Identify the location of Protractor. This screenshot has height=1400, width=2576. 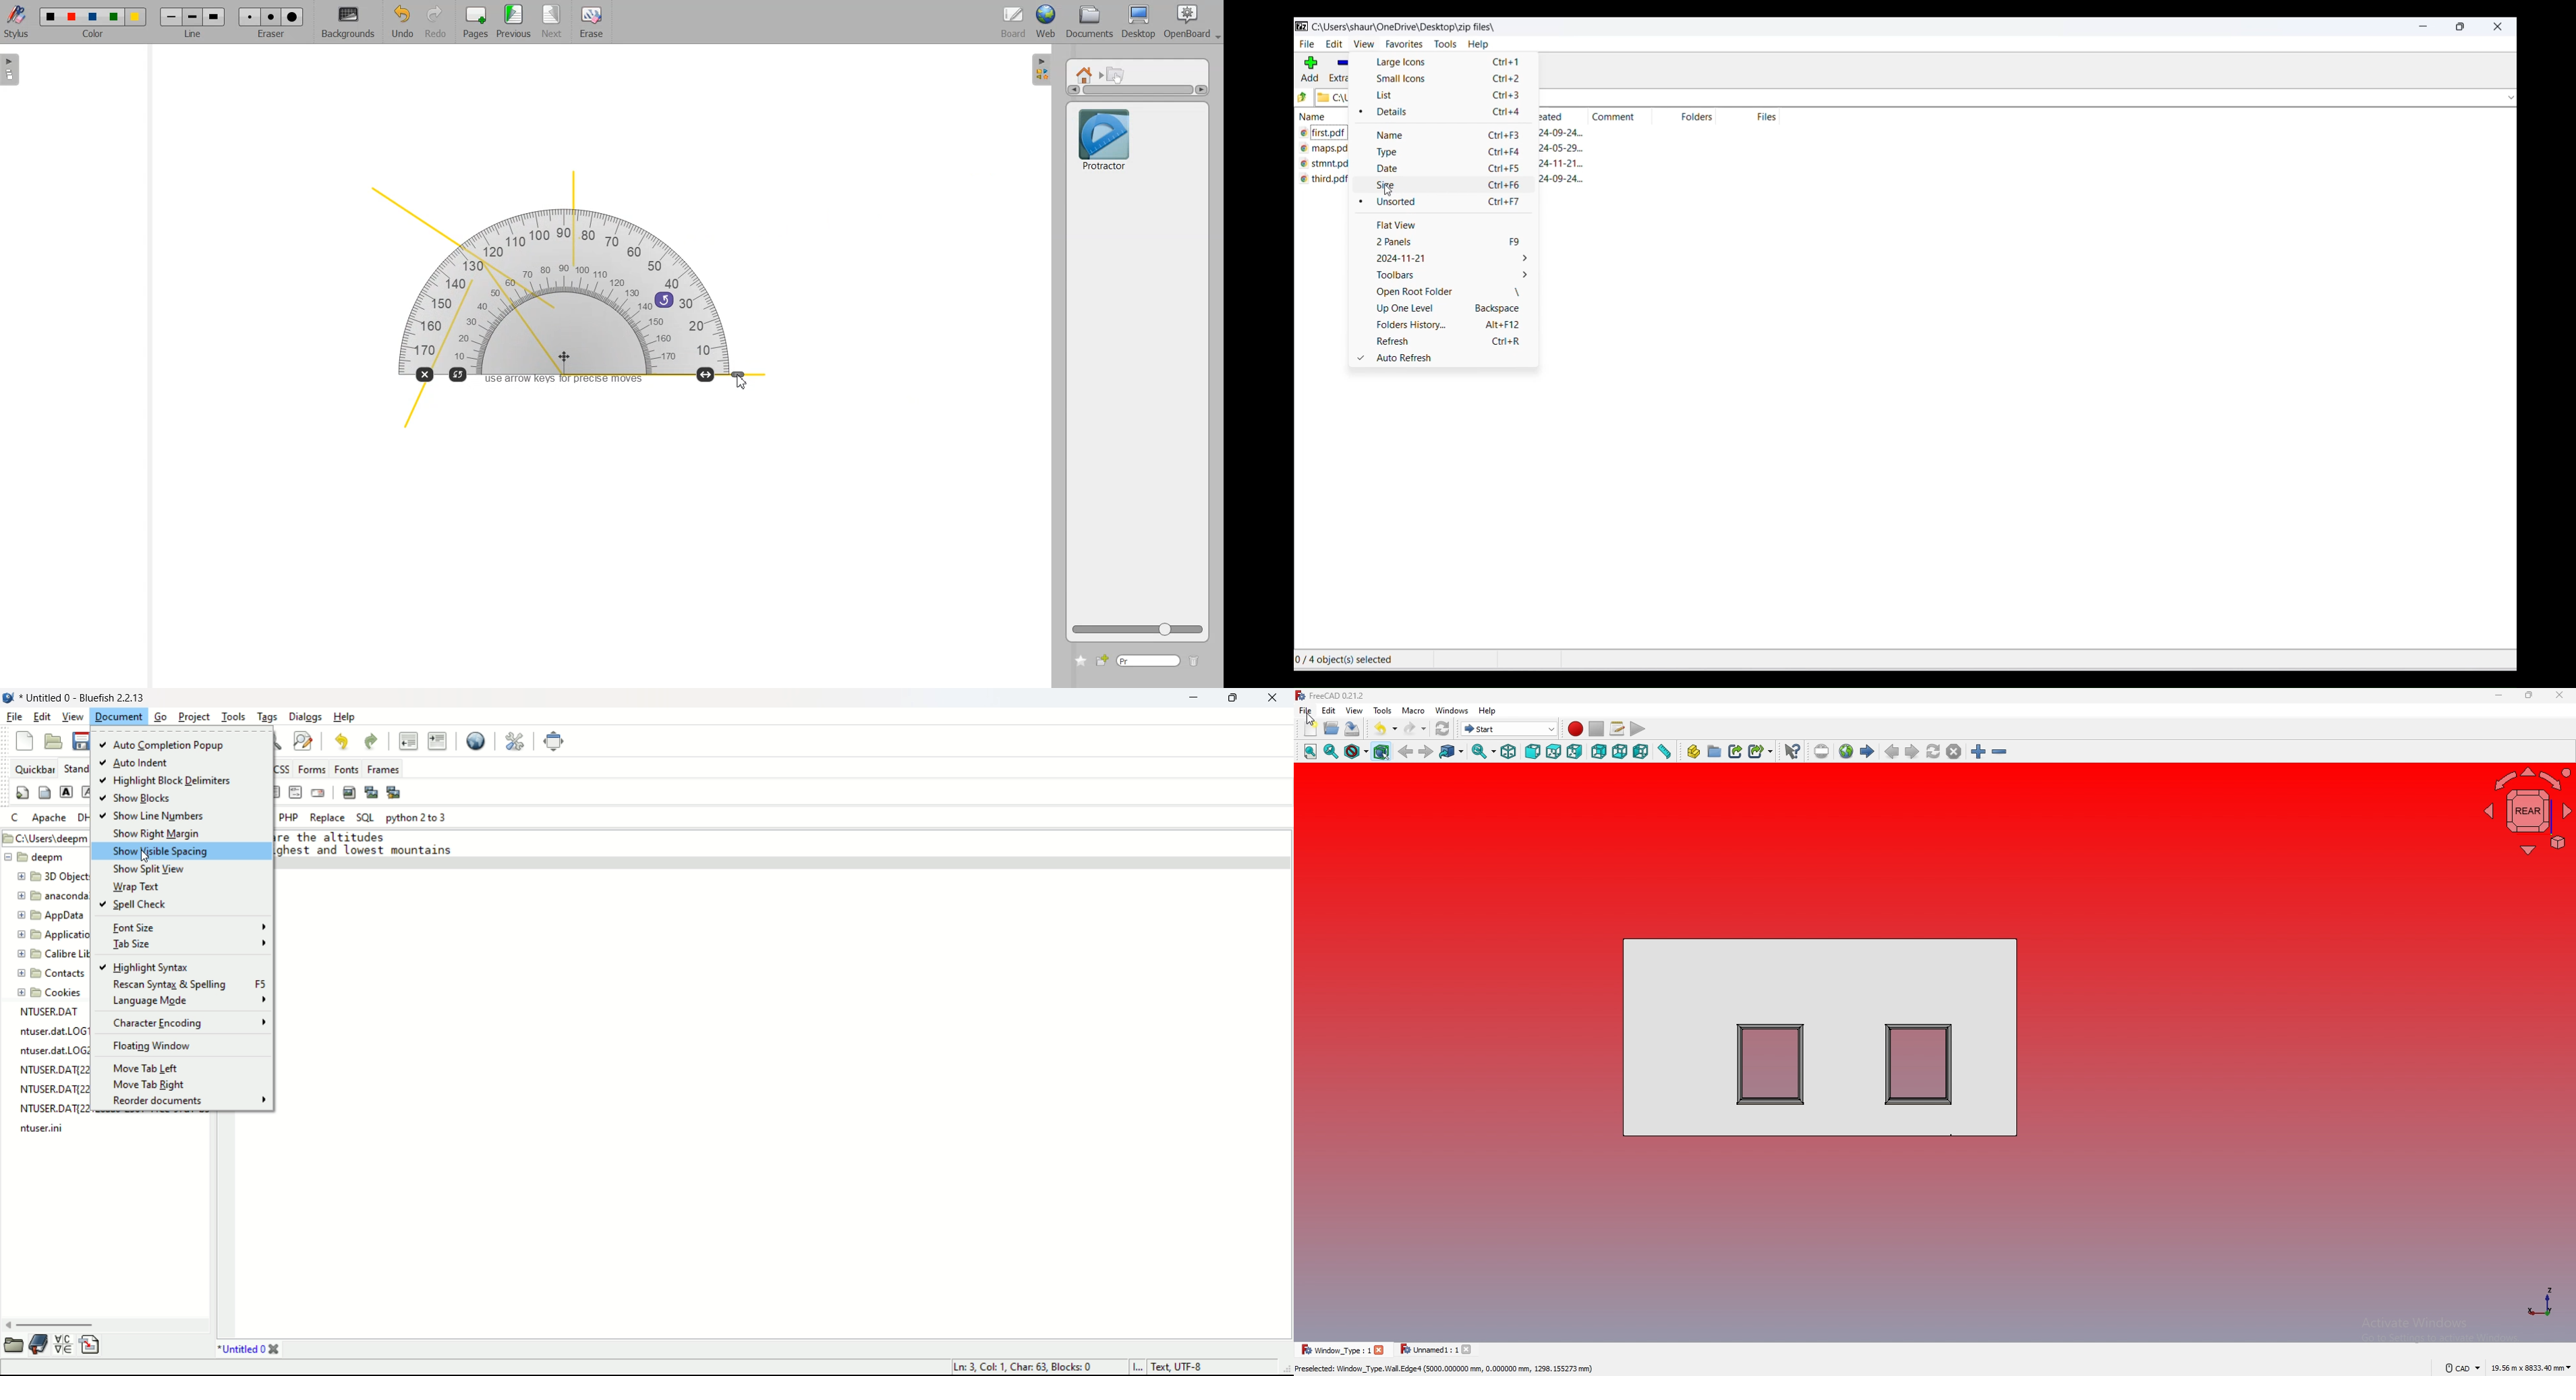
(1104, 138).